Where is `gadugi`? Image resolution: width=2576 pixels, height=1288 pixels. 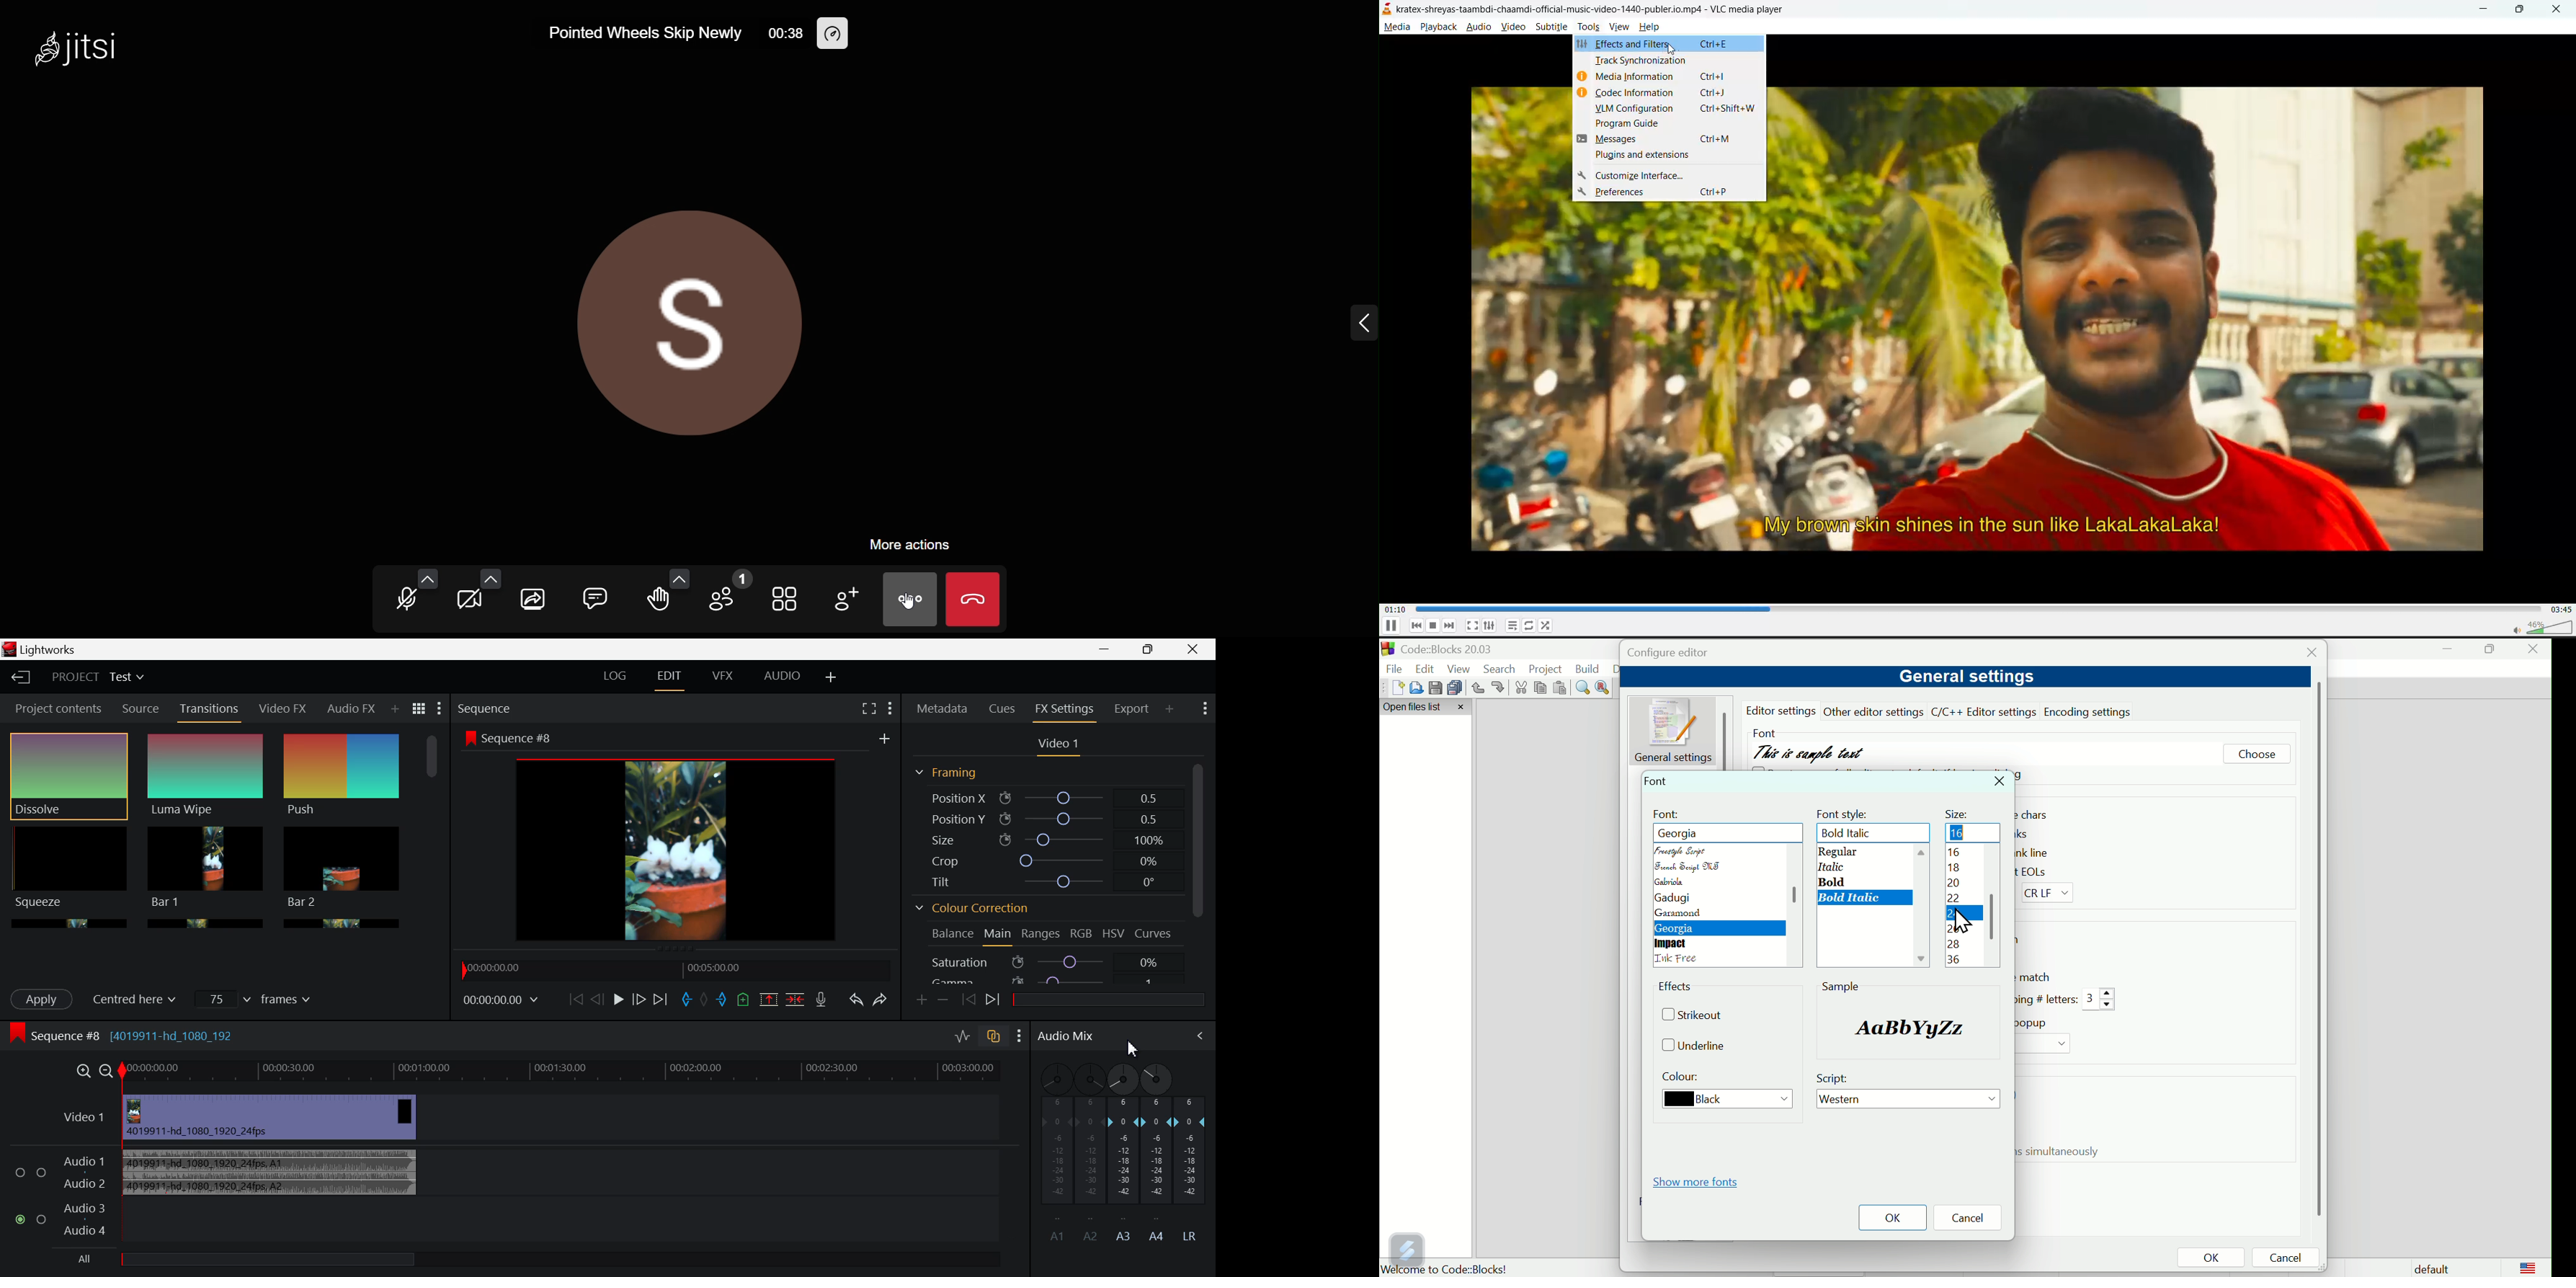
gadugi is located at coordinates (1671, 898).